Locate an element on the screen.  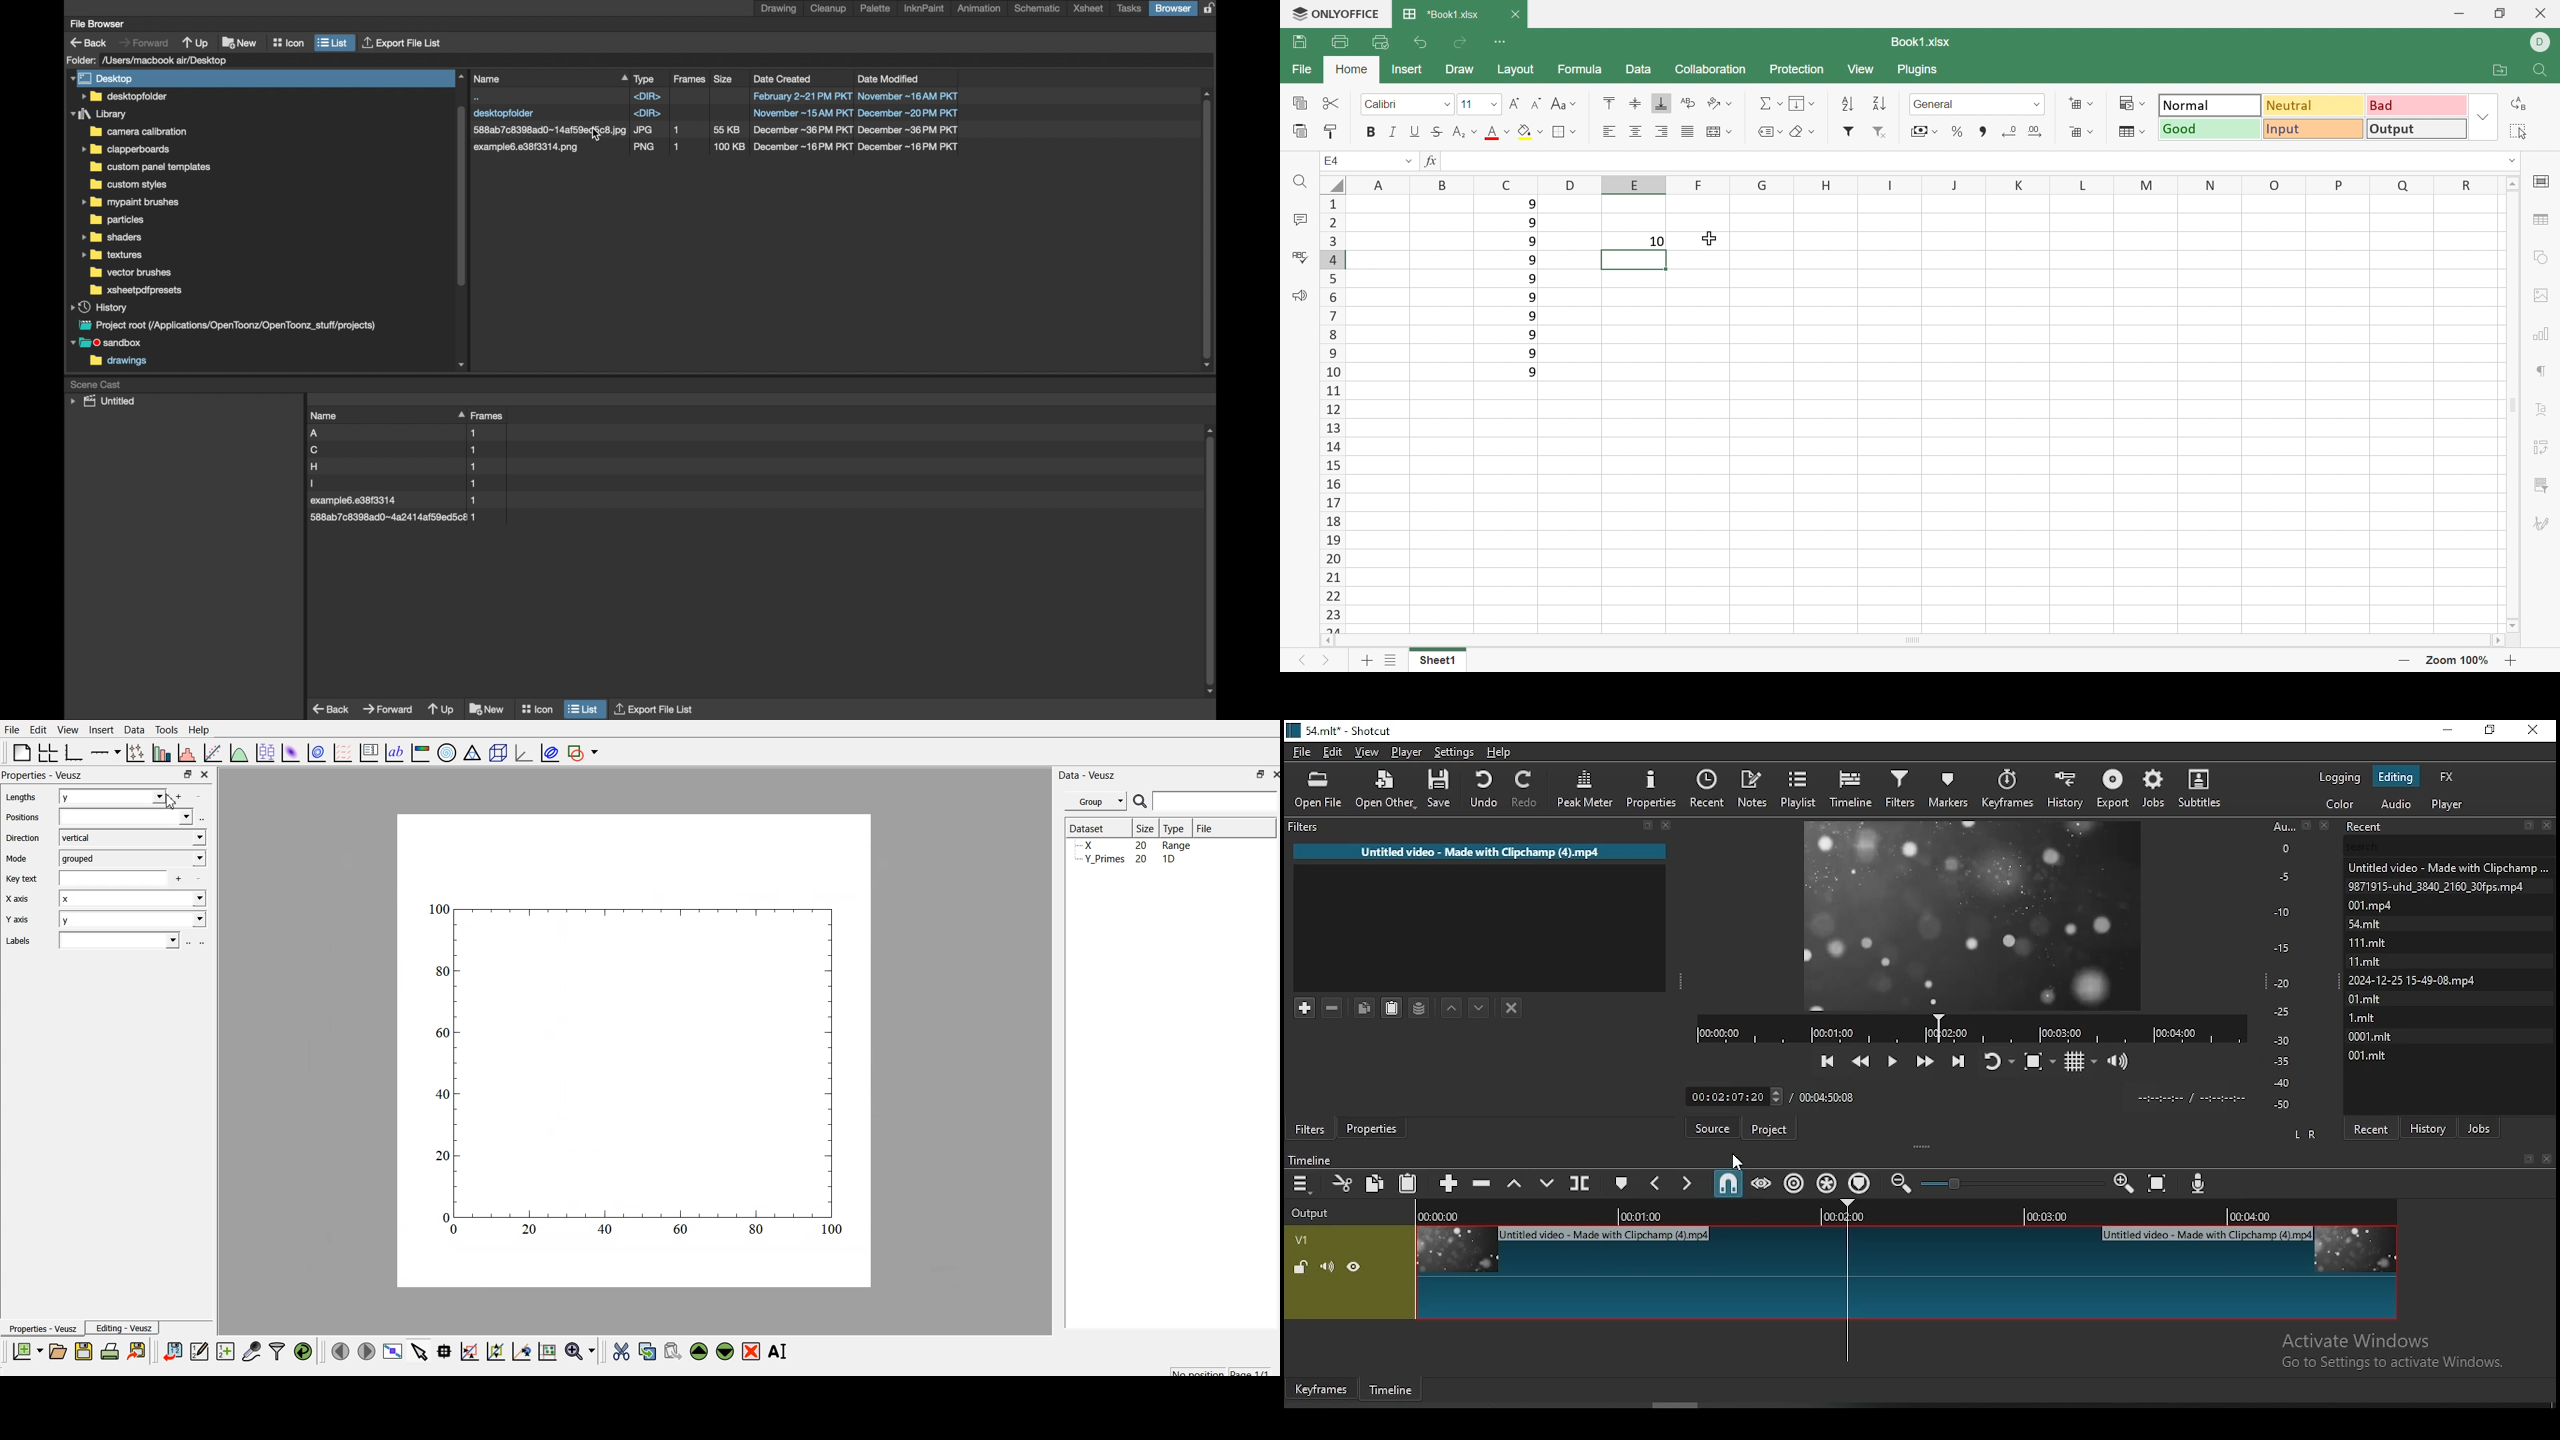
Untitled video - Made with Clipchamp (4).mp4 is located at coordinates (1480, 852).